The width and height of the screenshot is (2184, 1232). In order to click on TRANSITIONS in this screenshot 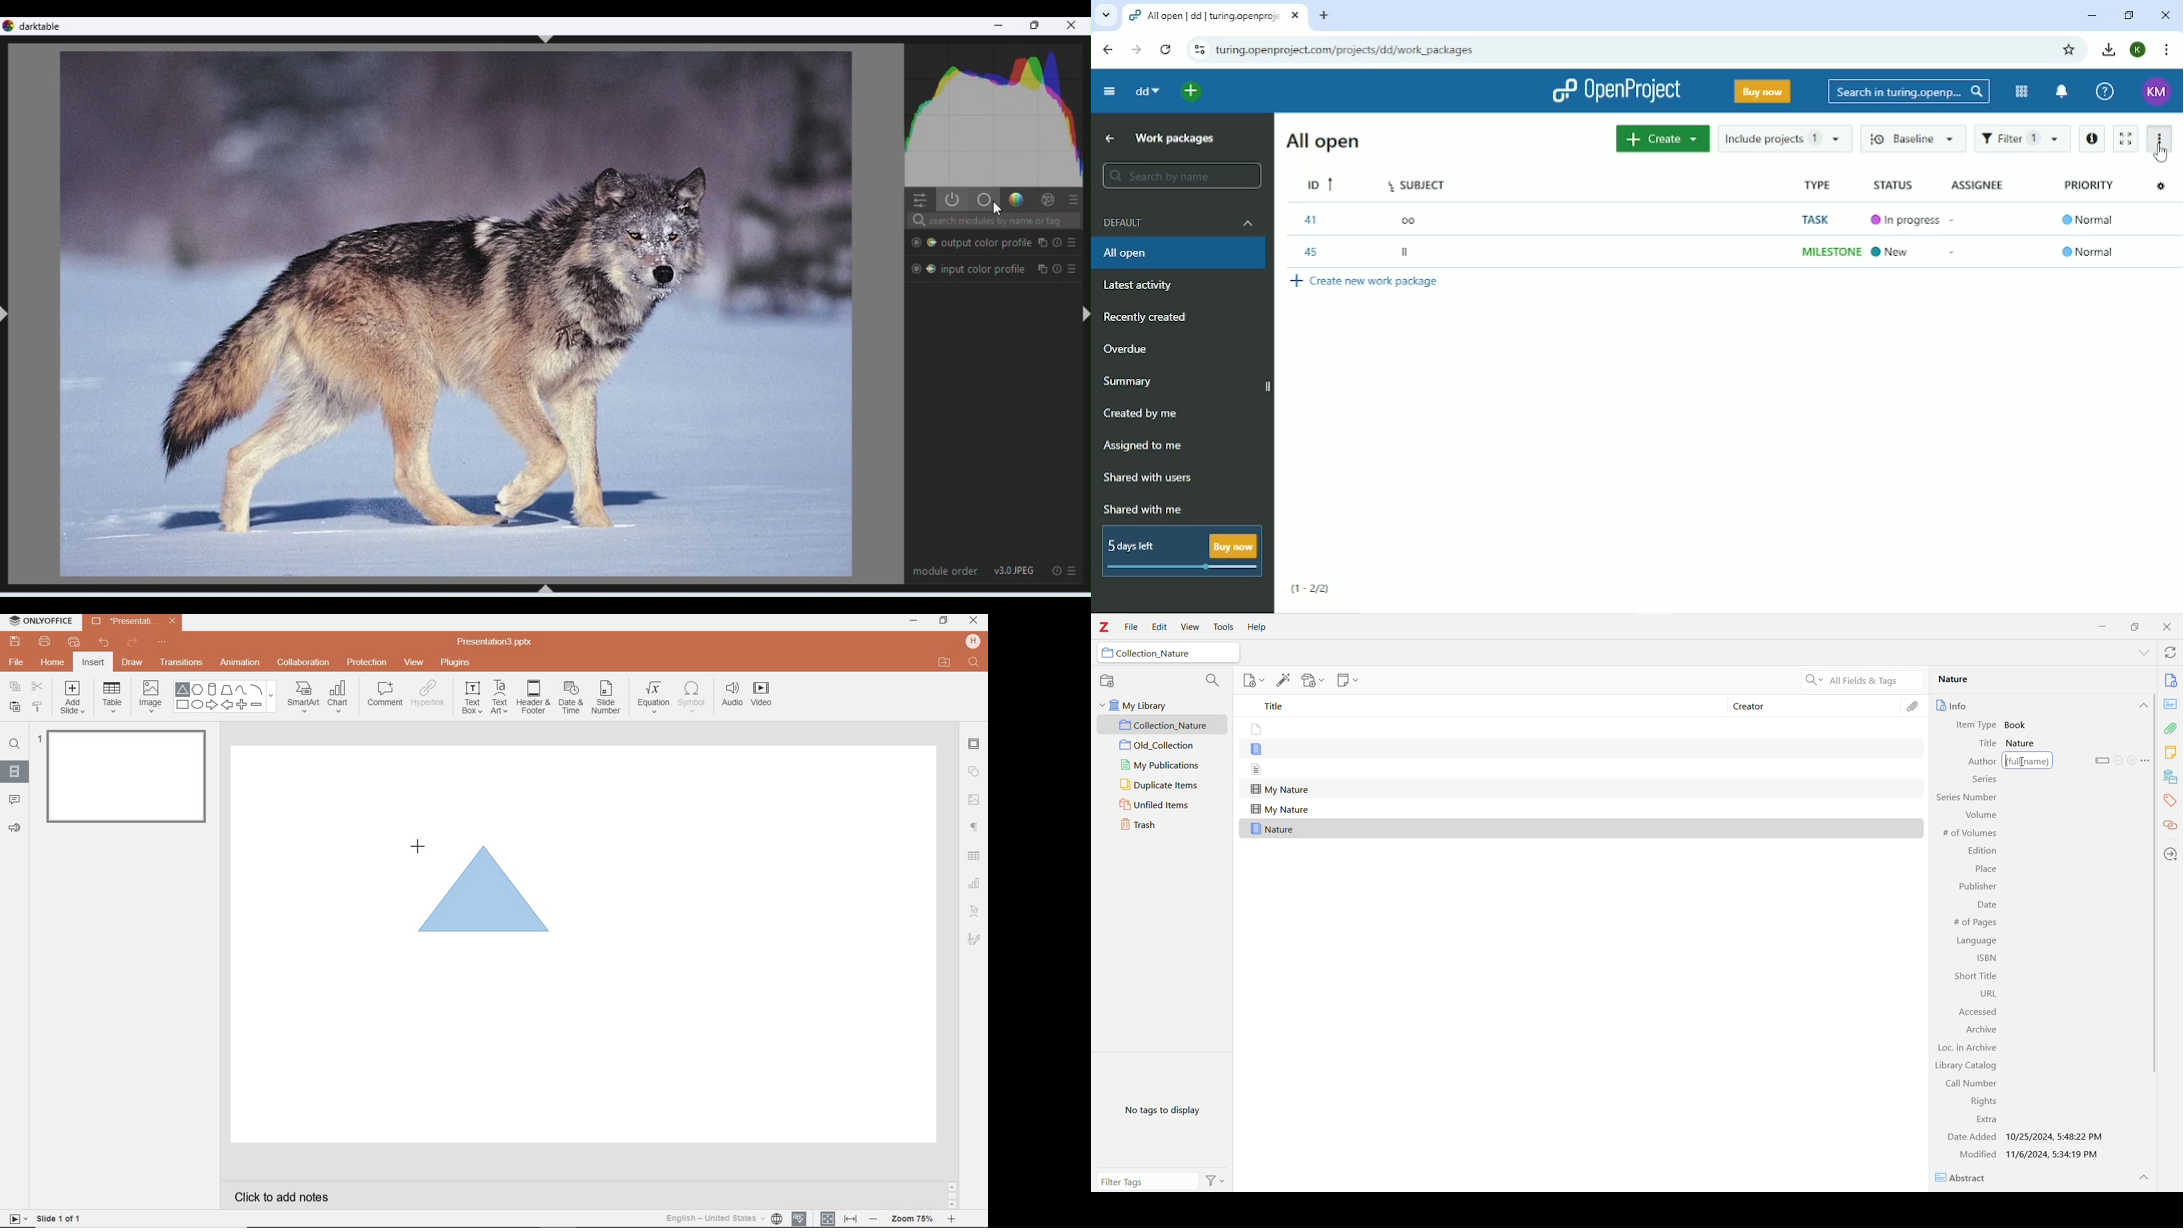, I will do `click(183, 662)`.